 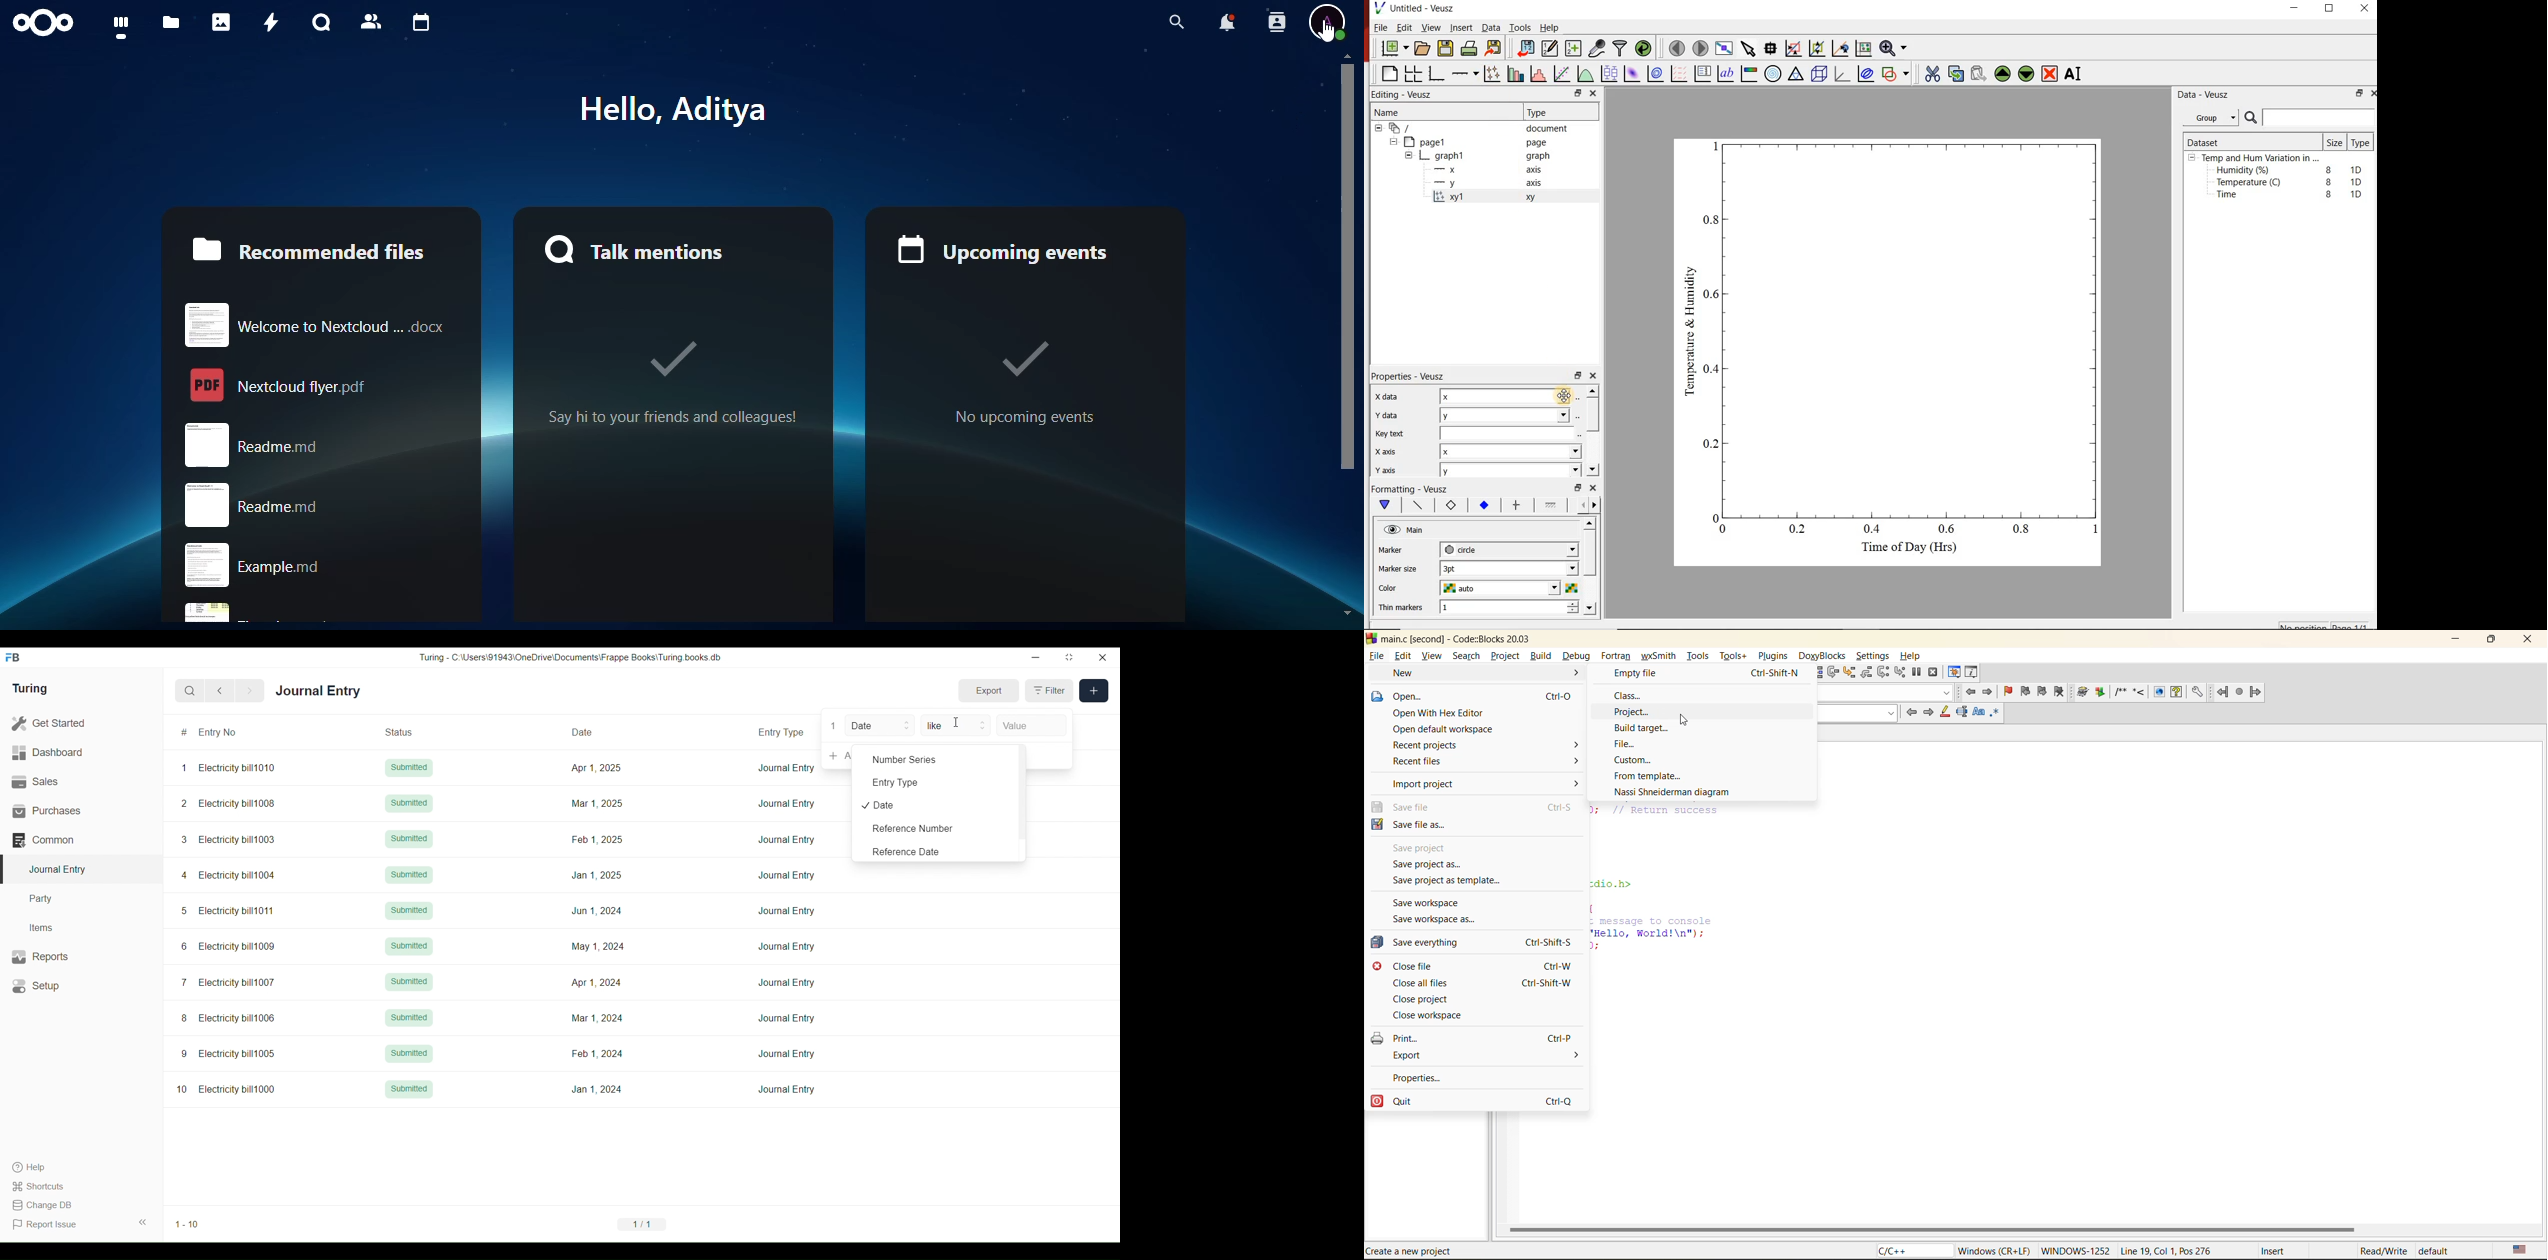 What do you see at coordinates (2495, 641) in the screenshot?
I see `maximize` at bounding box center [2495, 641].